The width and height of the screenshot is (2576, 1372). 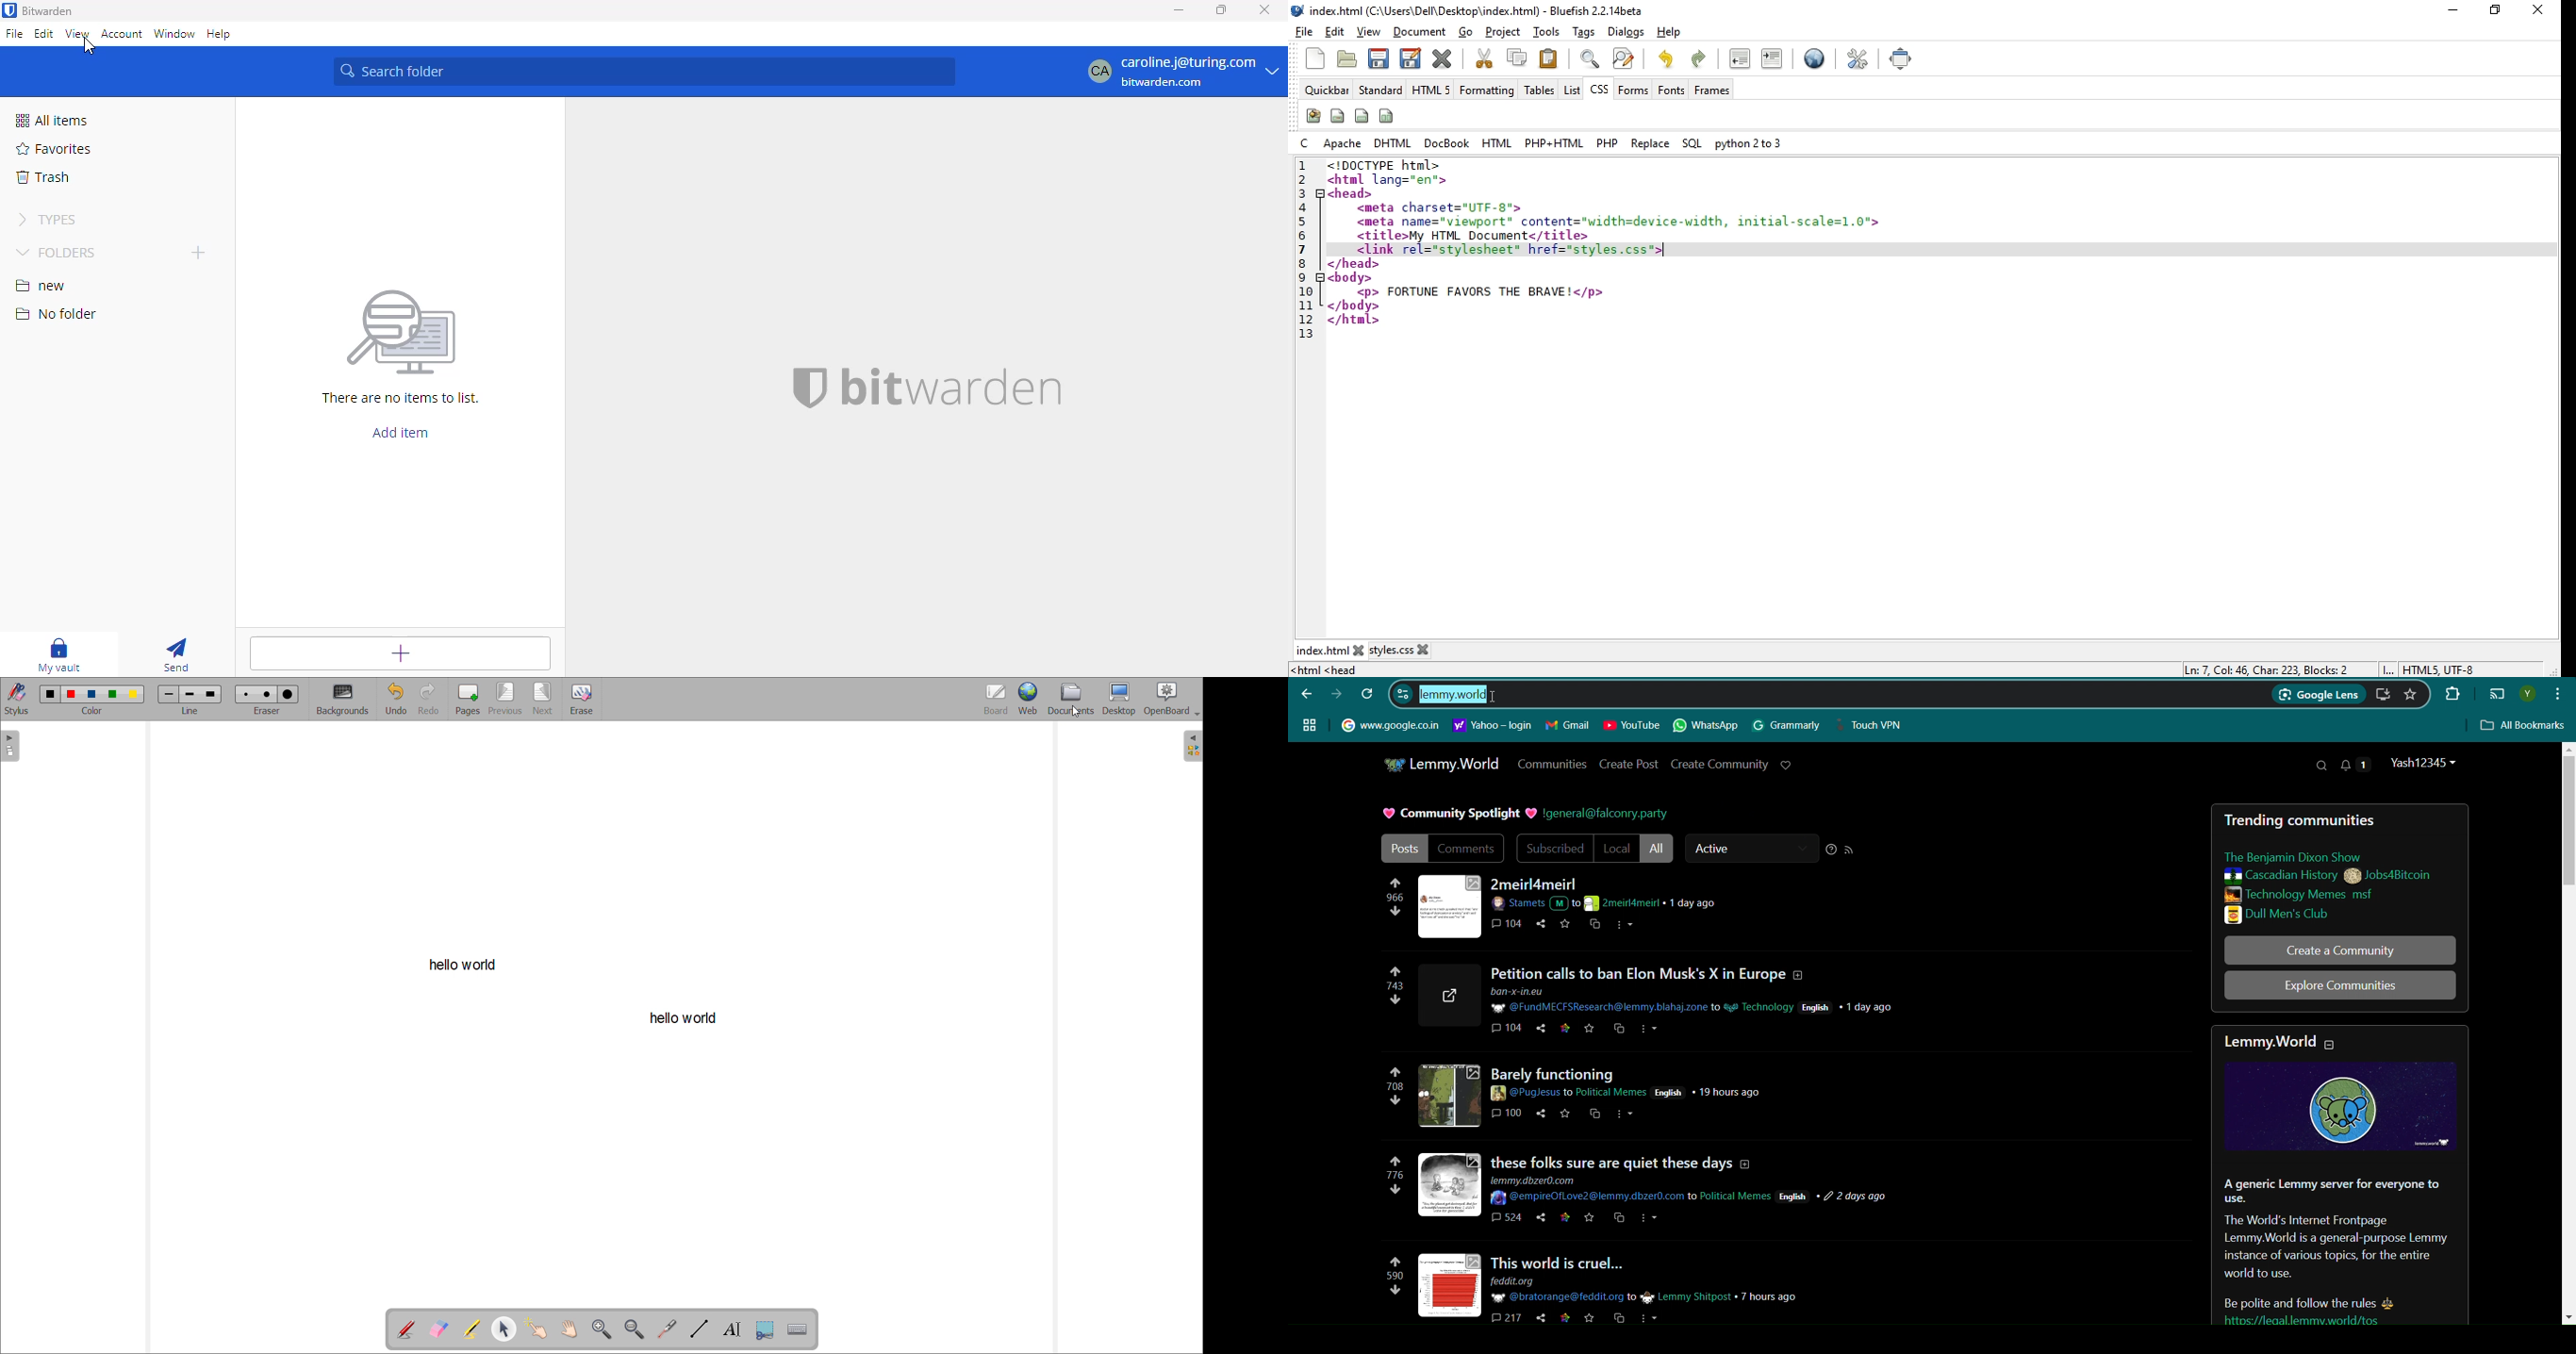 I want to click on these folks sure are quiet these days, so click(x=1626, y=1157).